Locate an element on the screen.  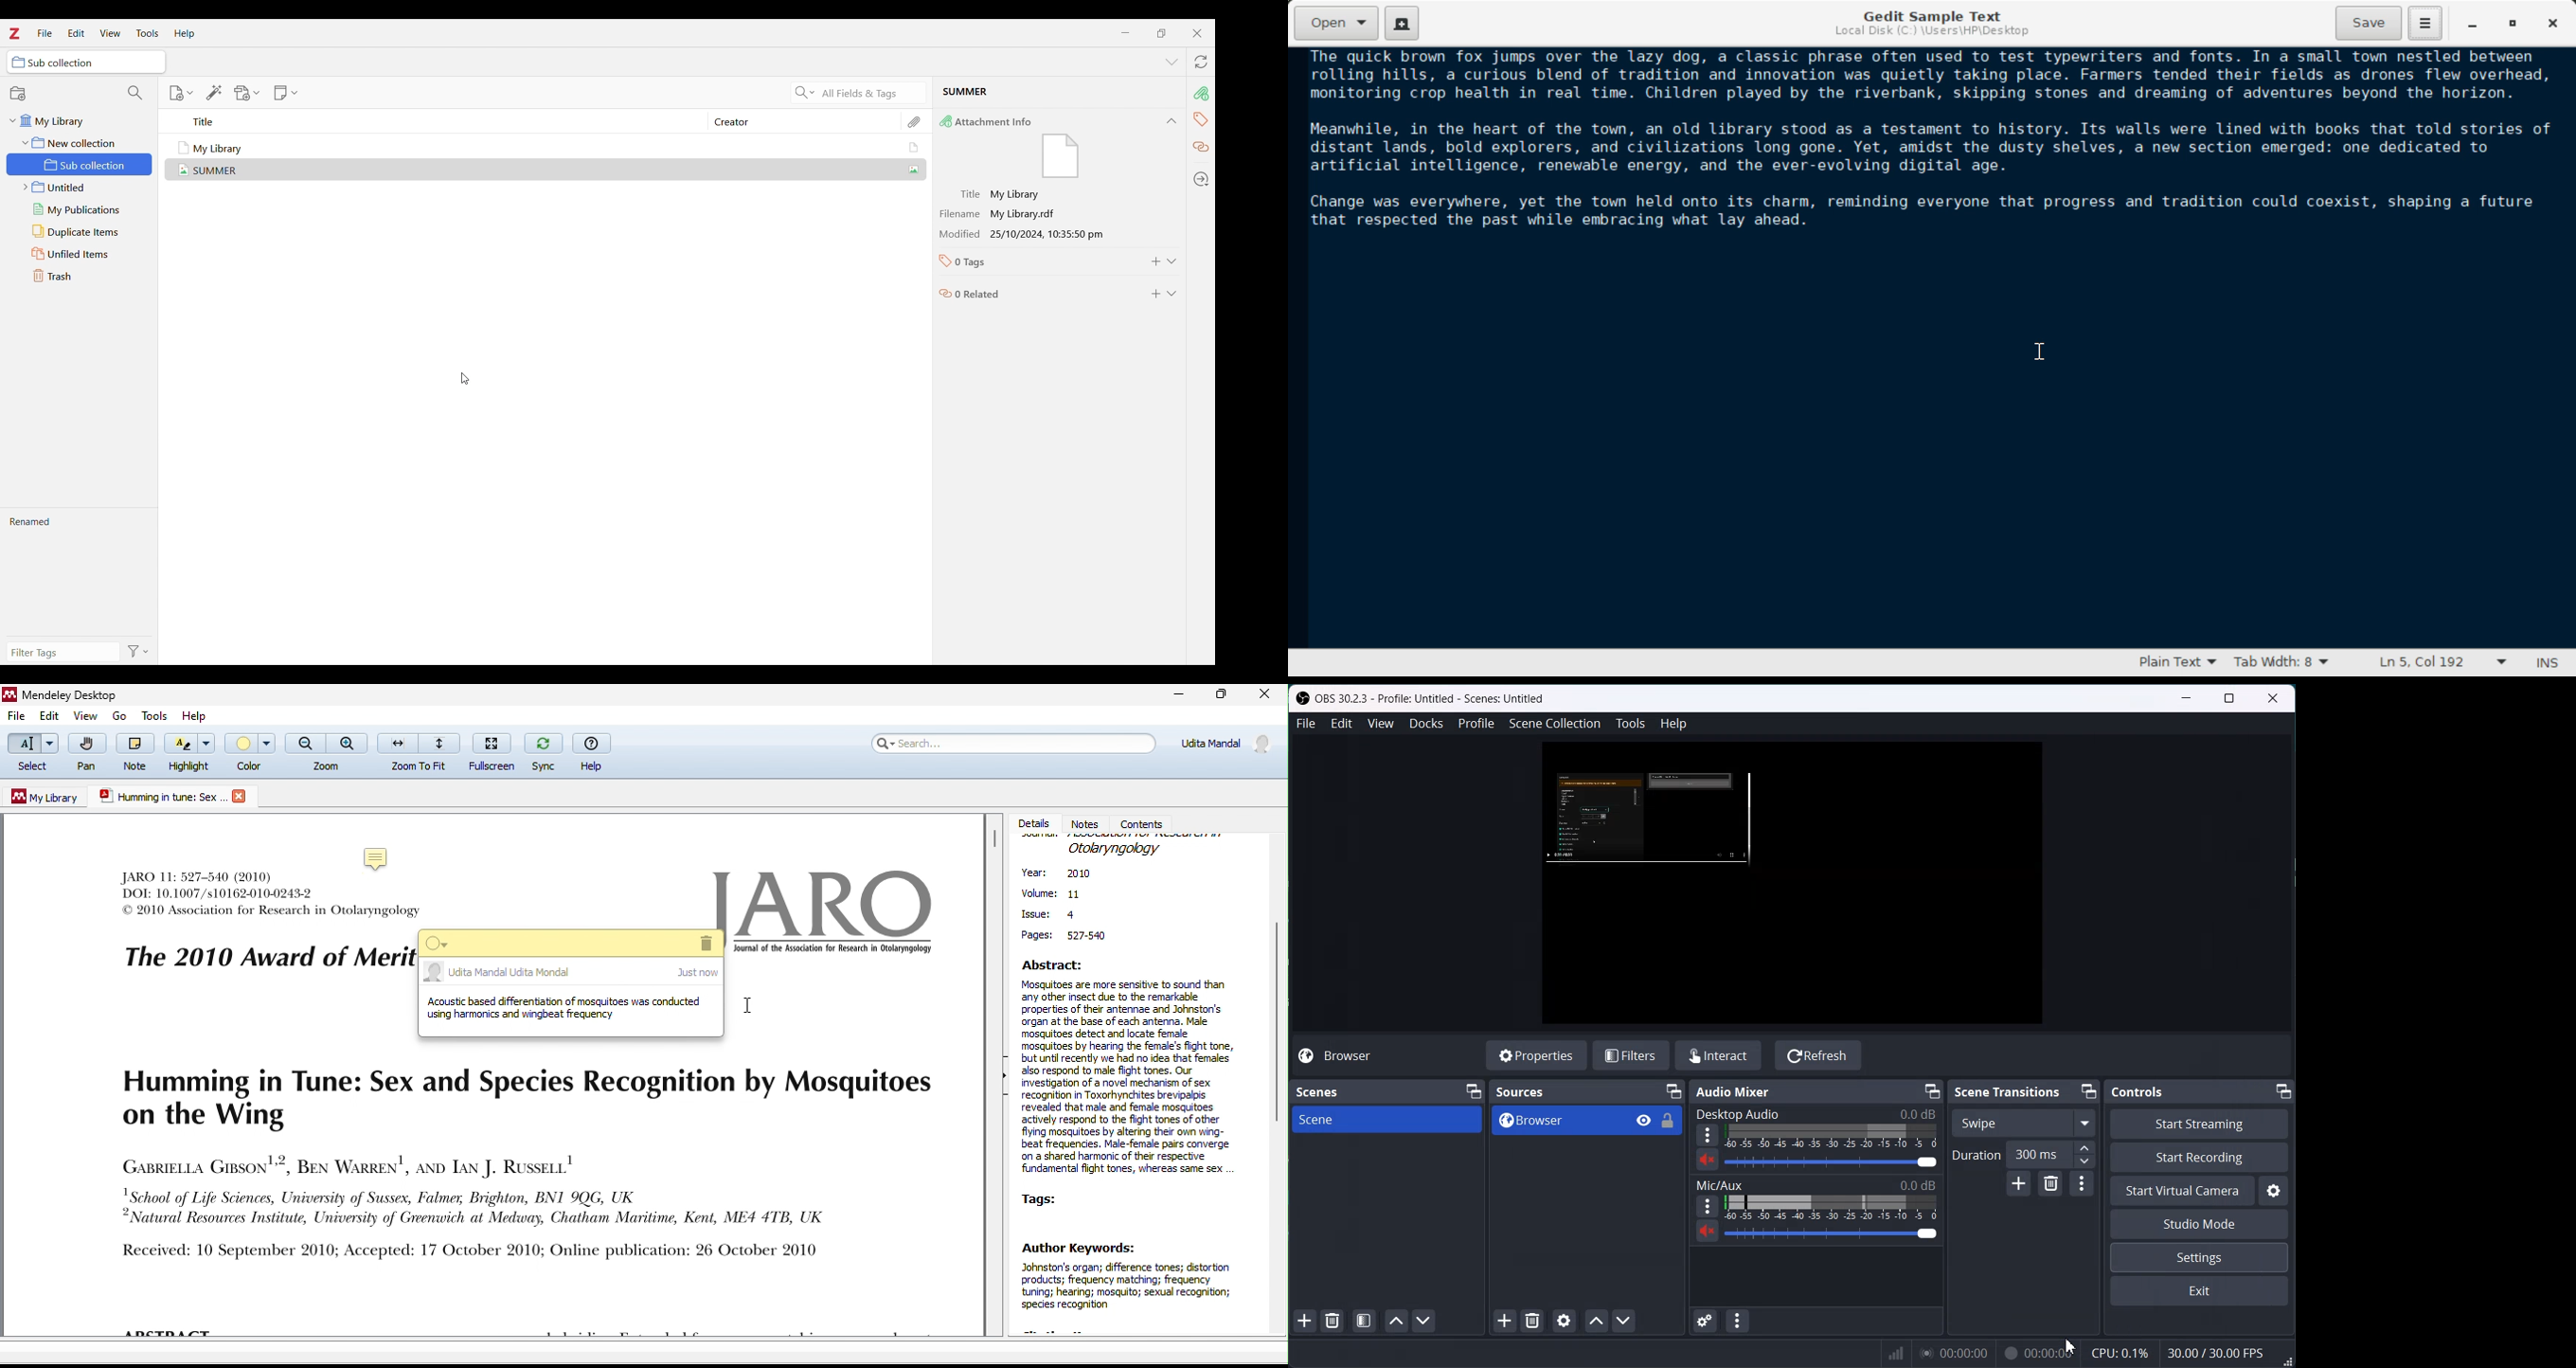
Source preview is located at coordinates (1648, 818).